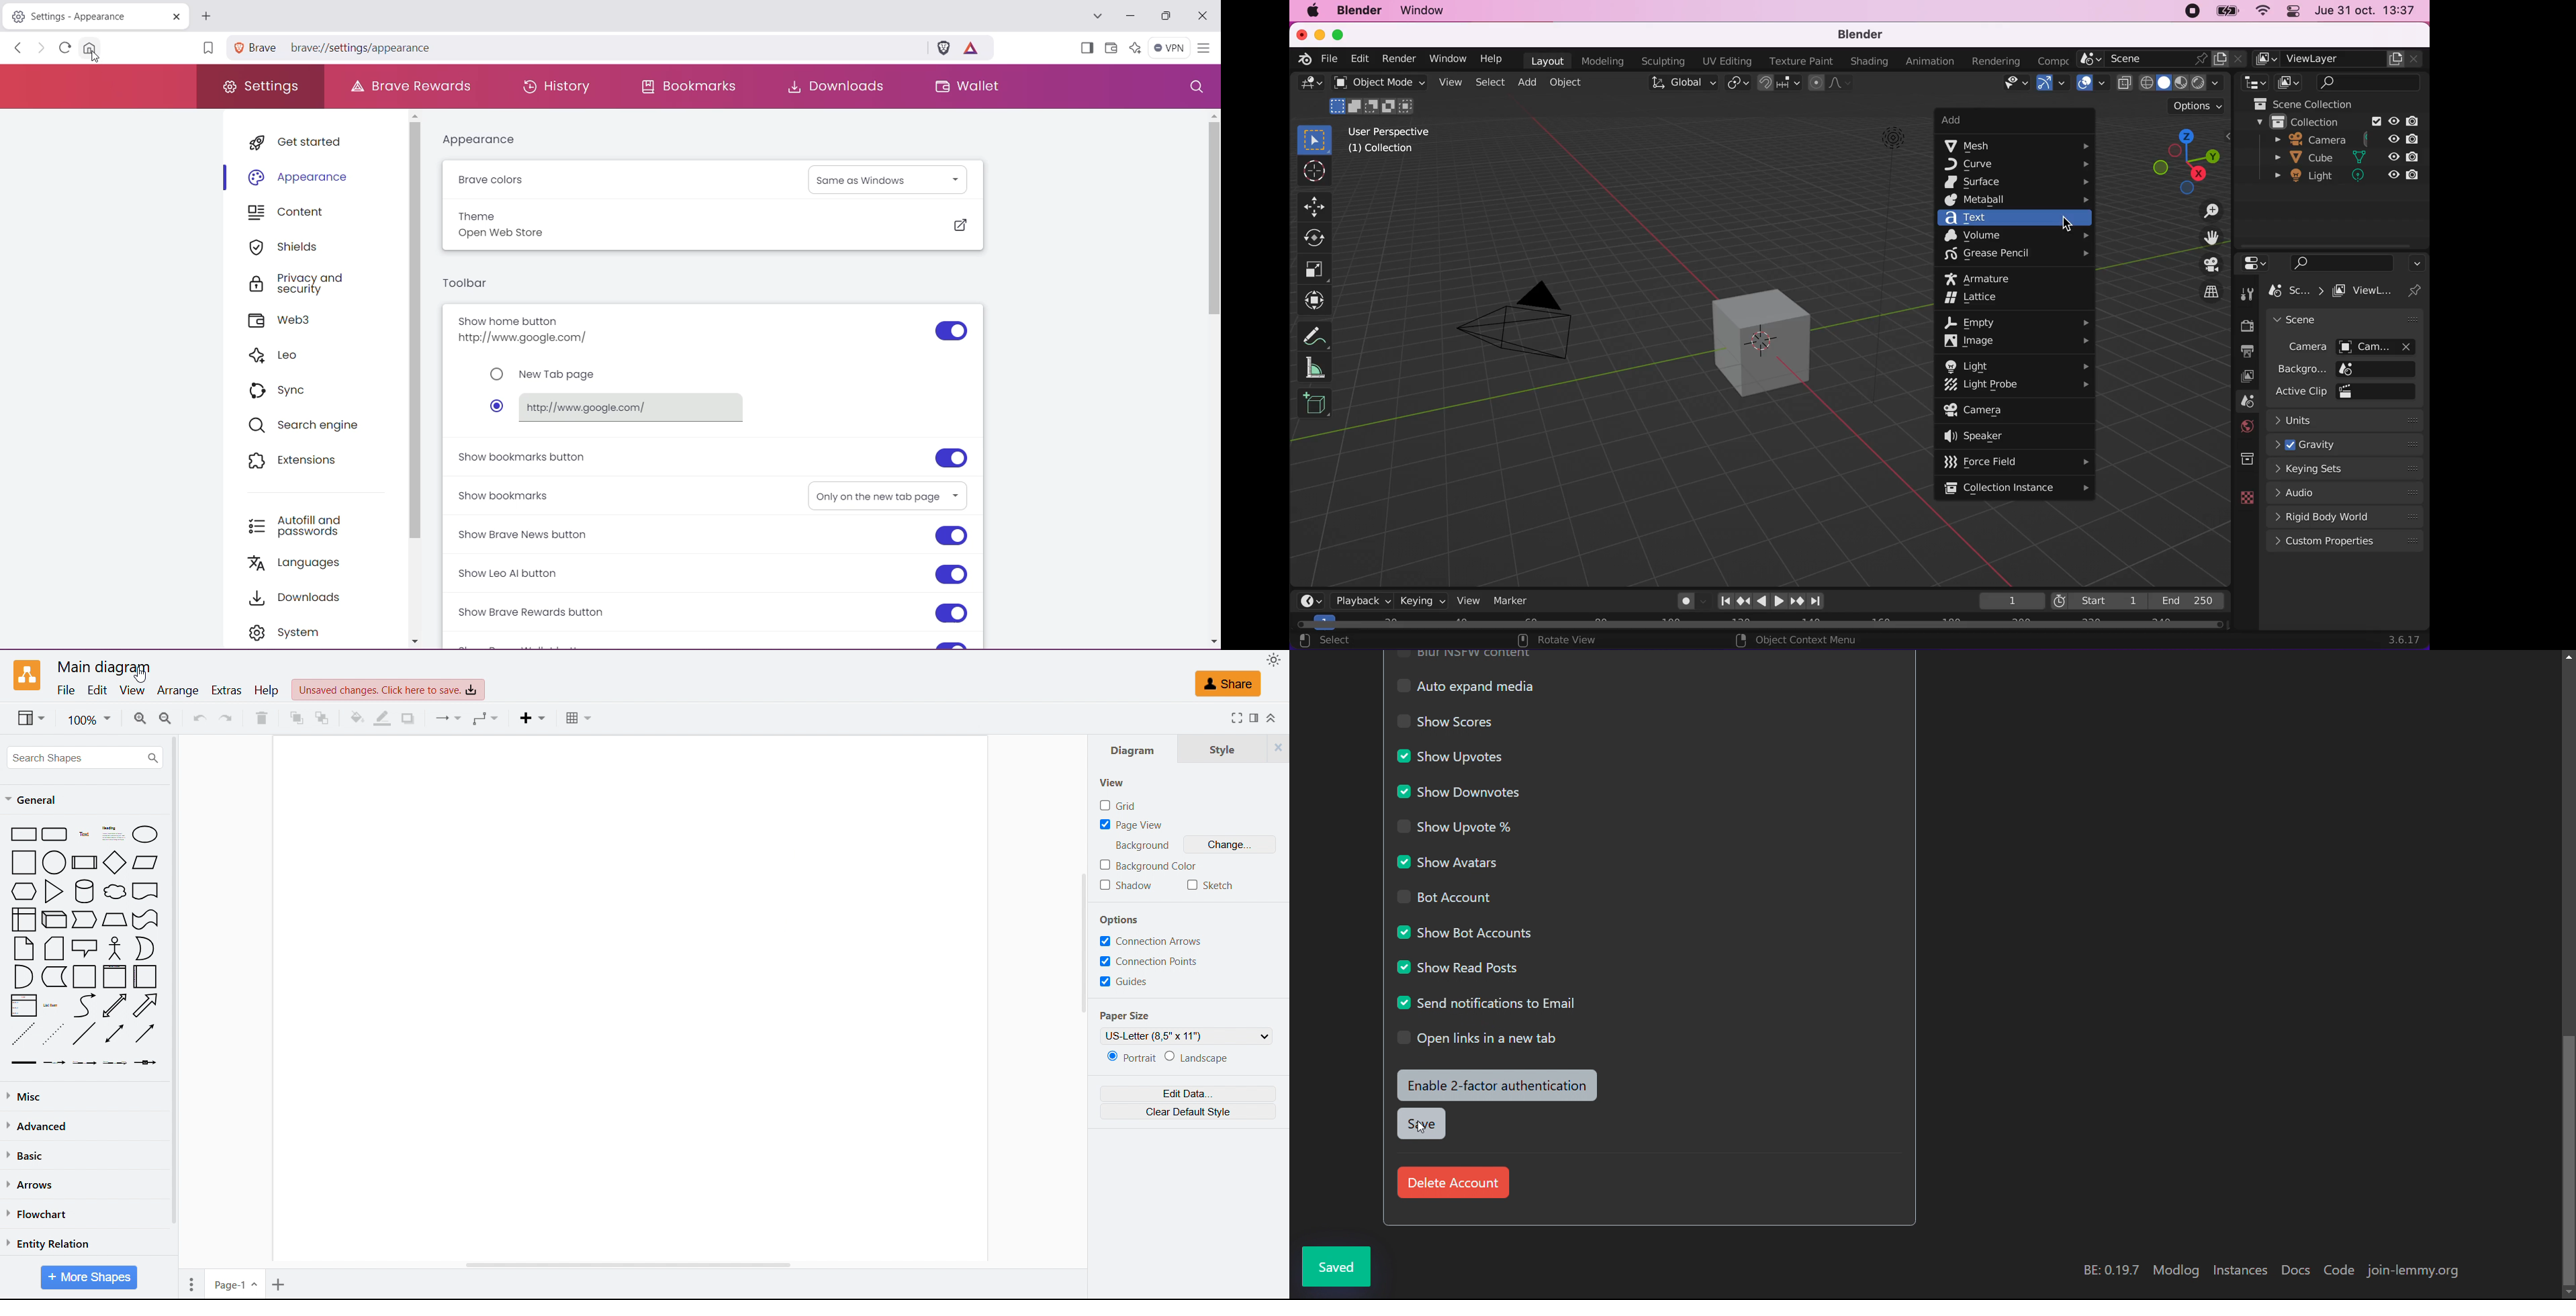 The height and width of the screenshot is (1316, 2576). Describe the element at coordinates (580, 718) in the screenshot. I see `Table ` at that location.